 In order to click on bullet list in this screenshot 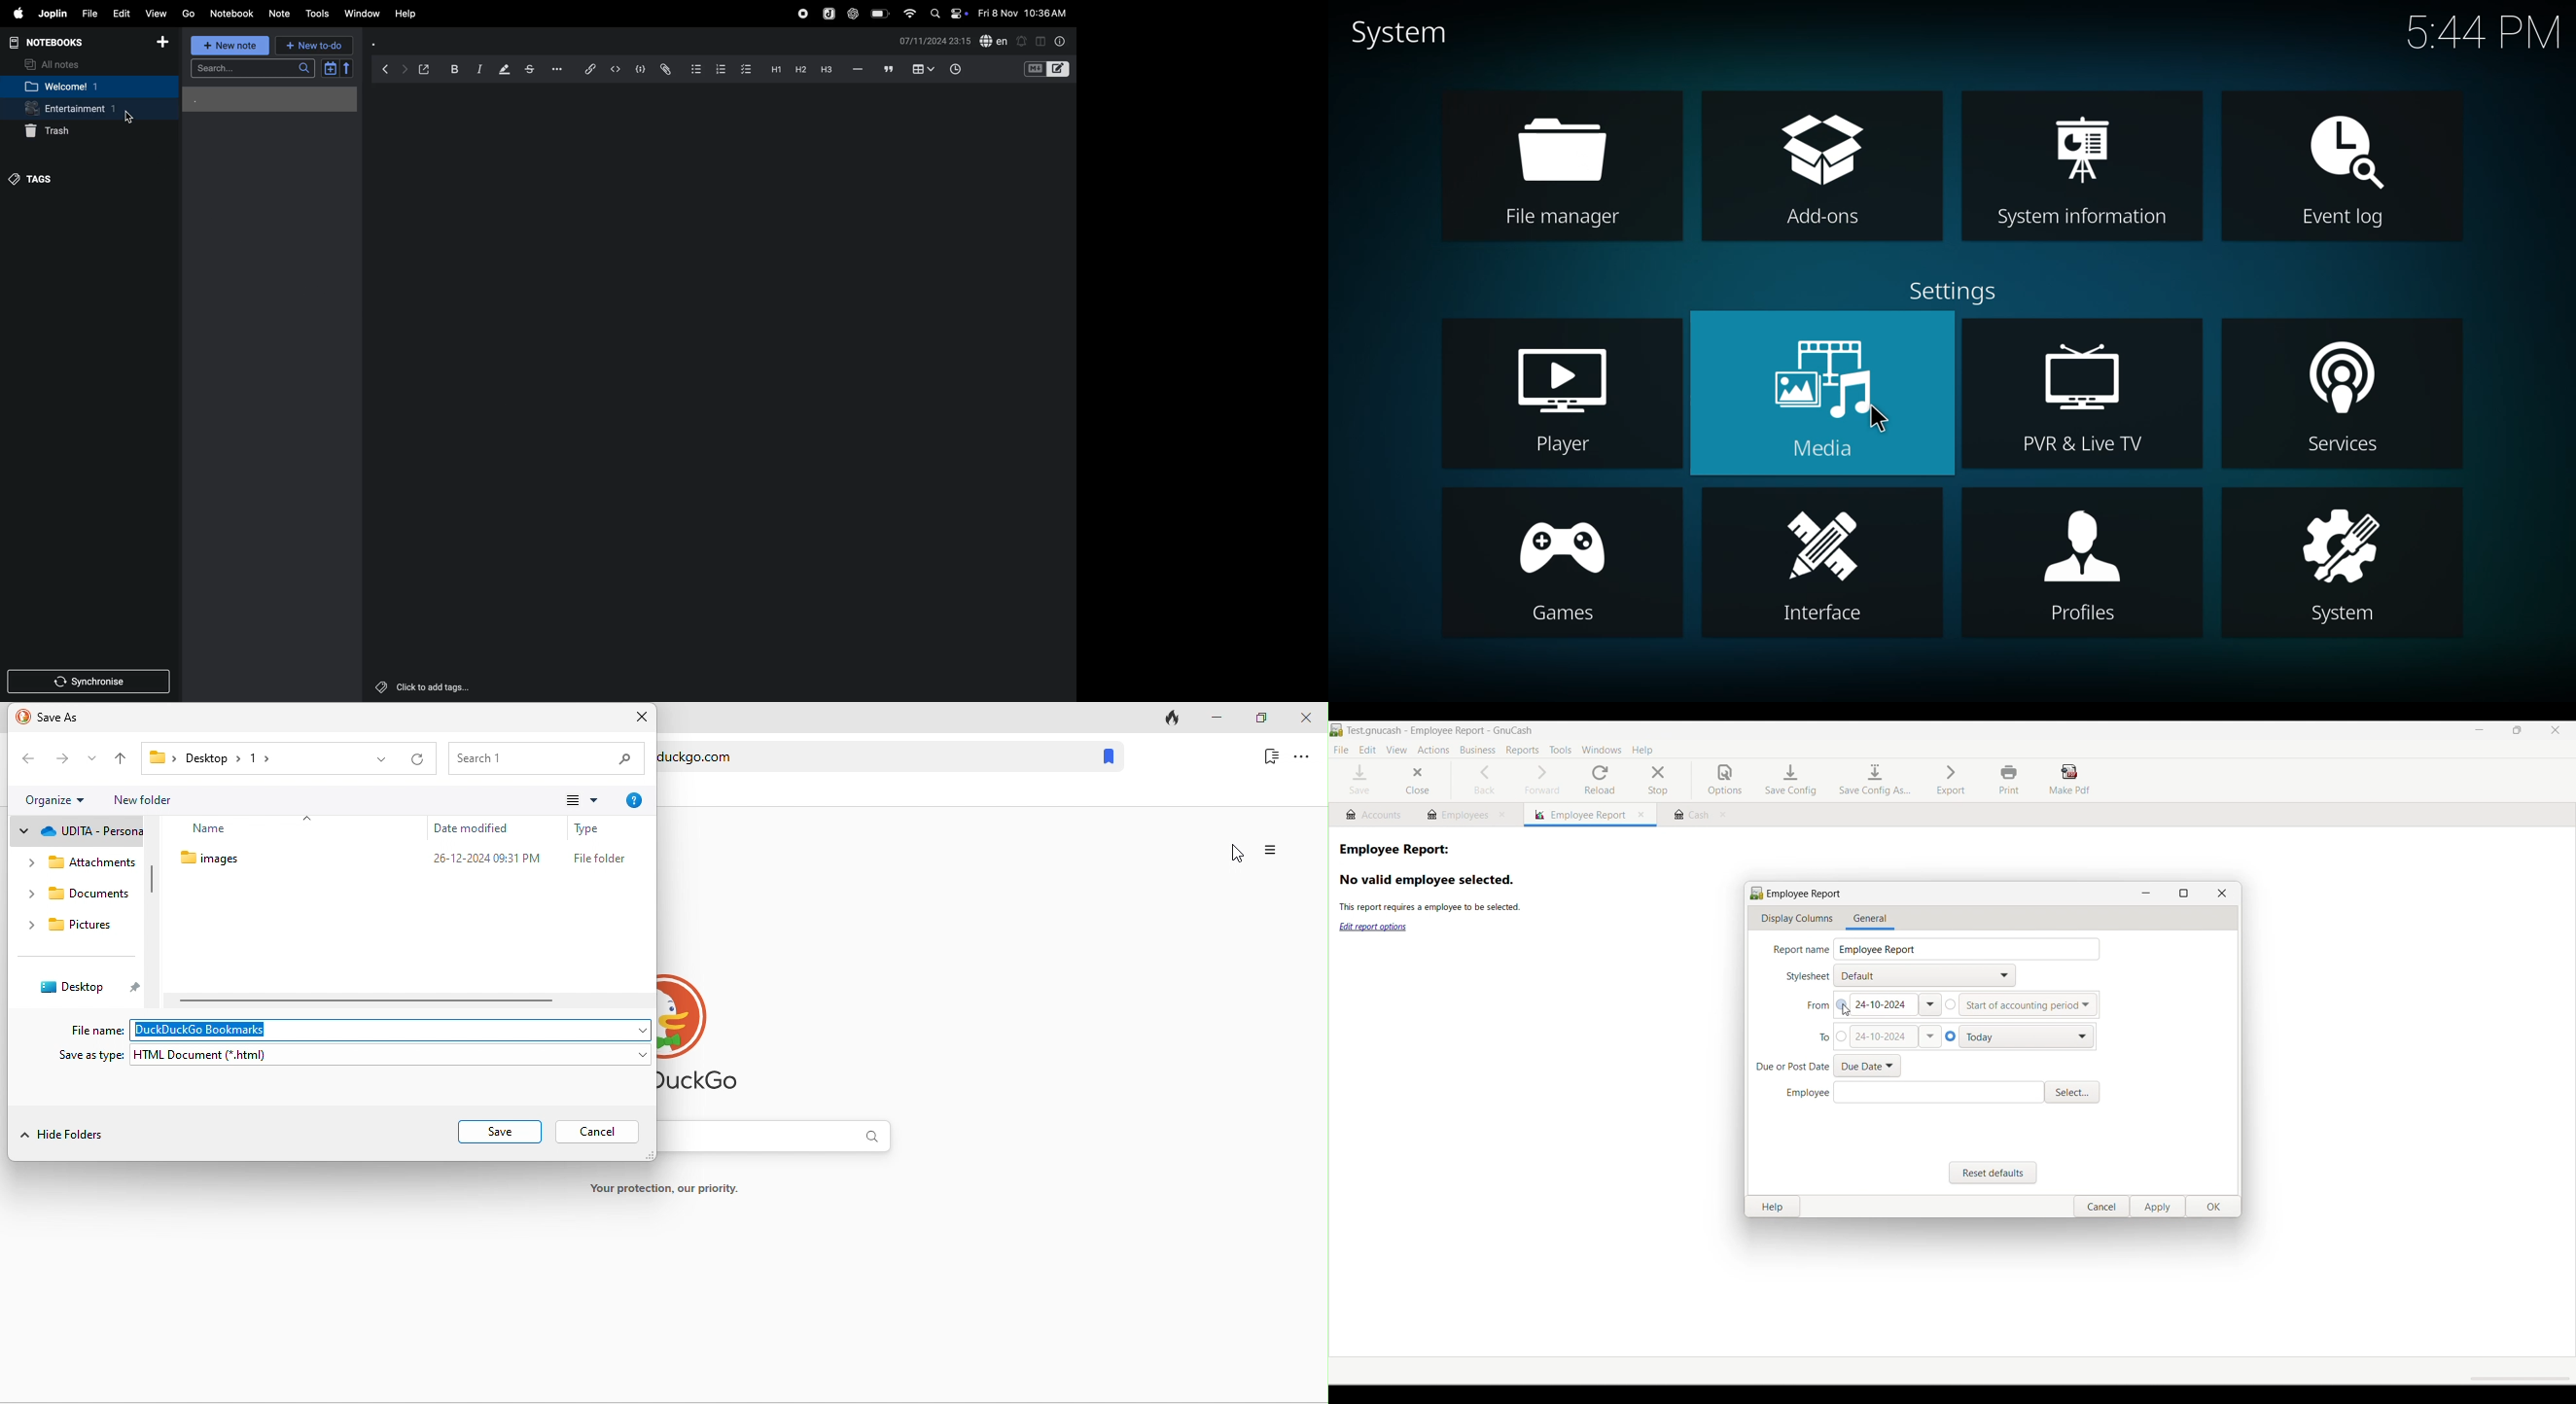, I will do `click(692, 69)`.